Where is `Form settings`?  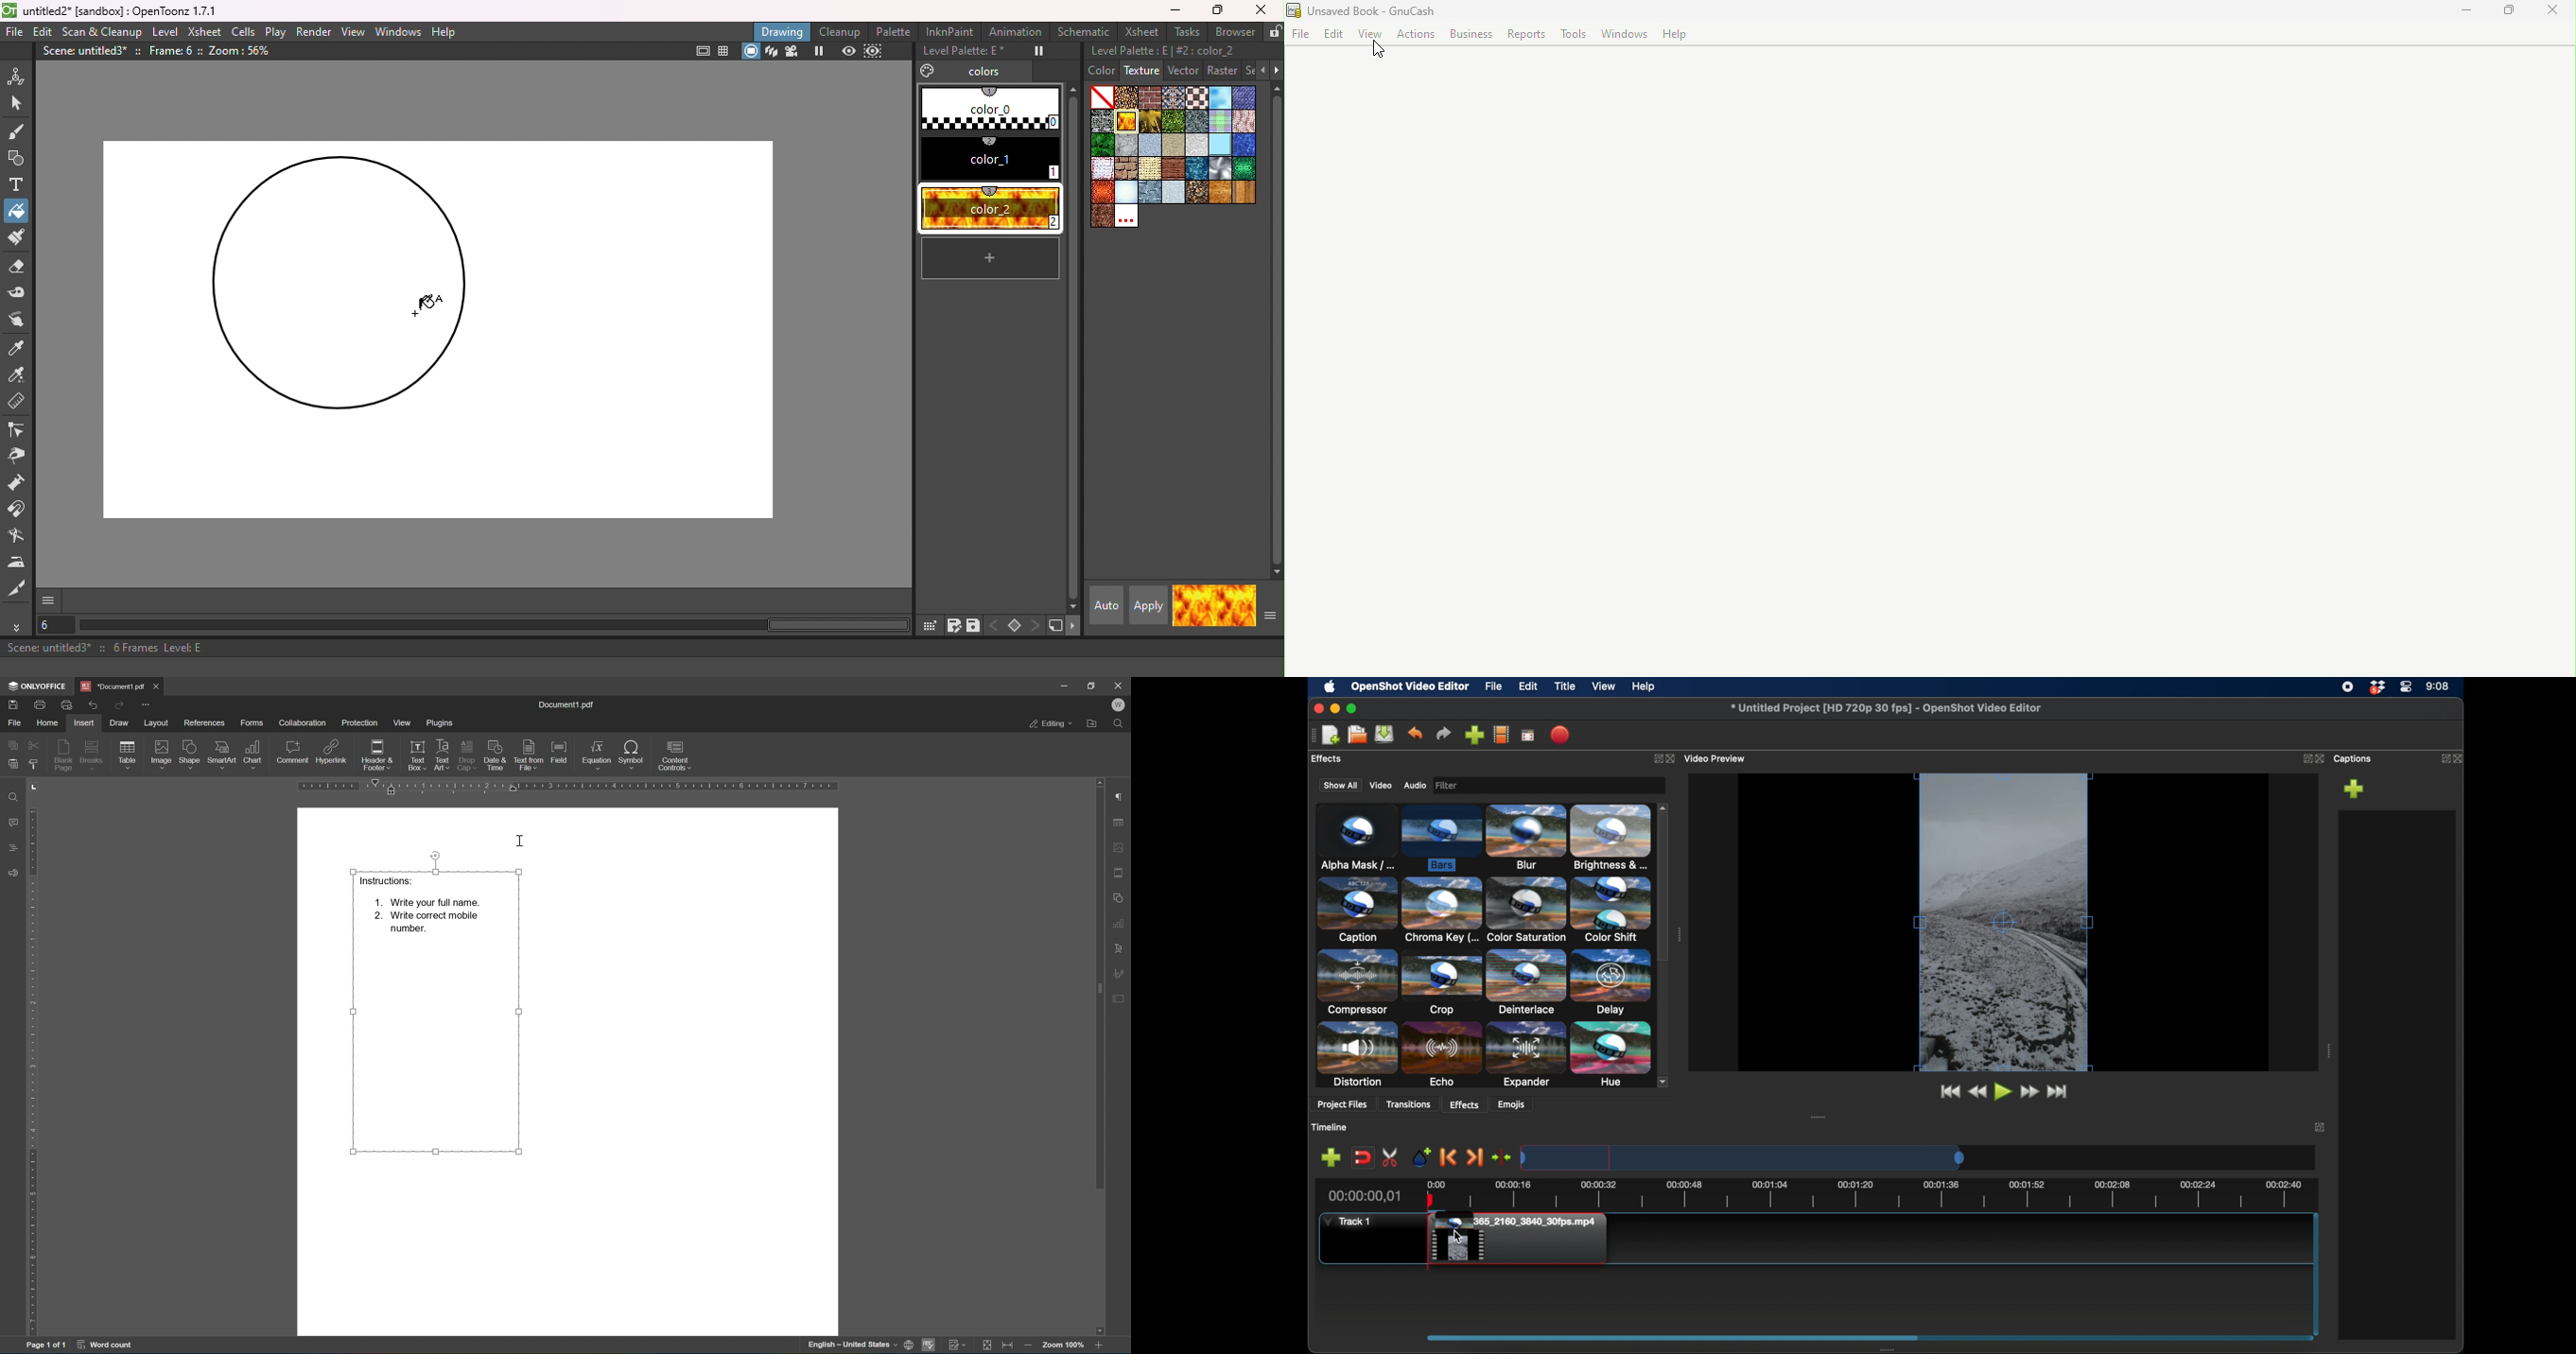 Form settings is located at coordinates (1120, 997).